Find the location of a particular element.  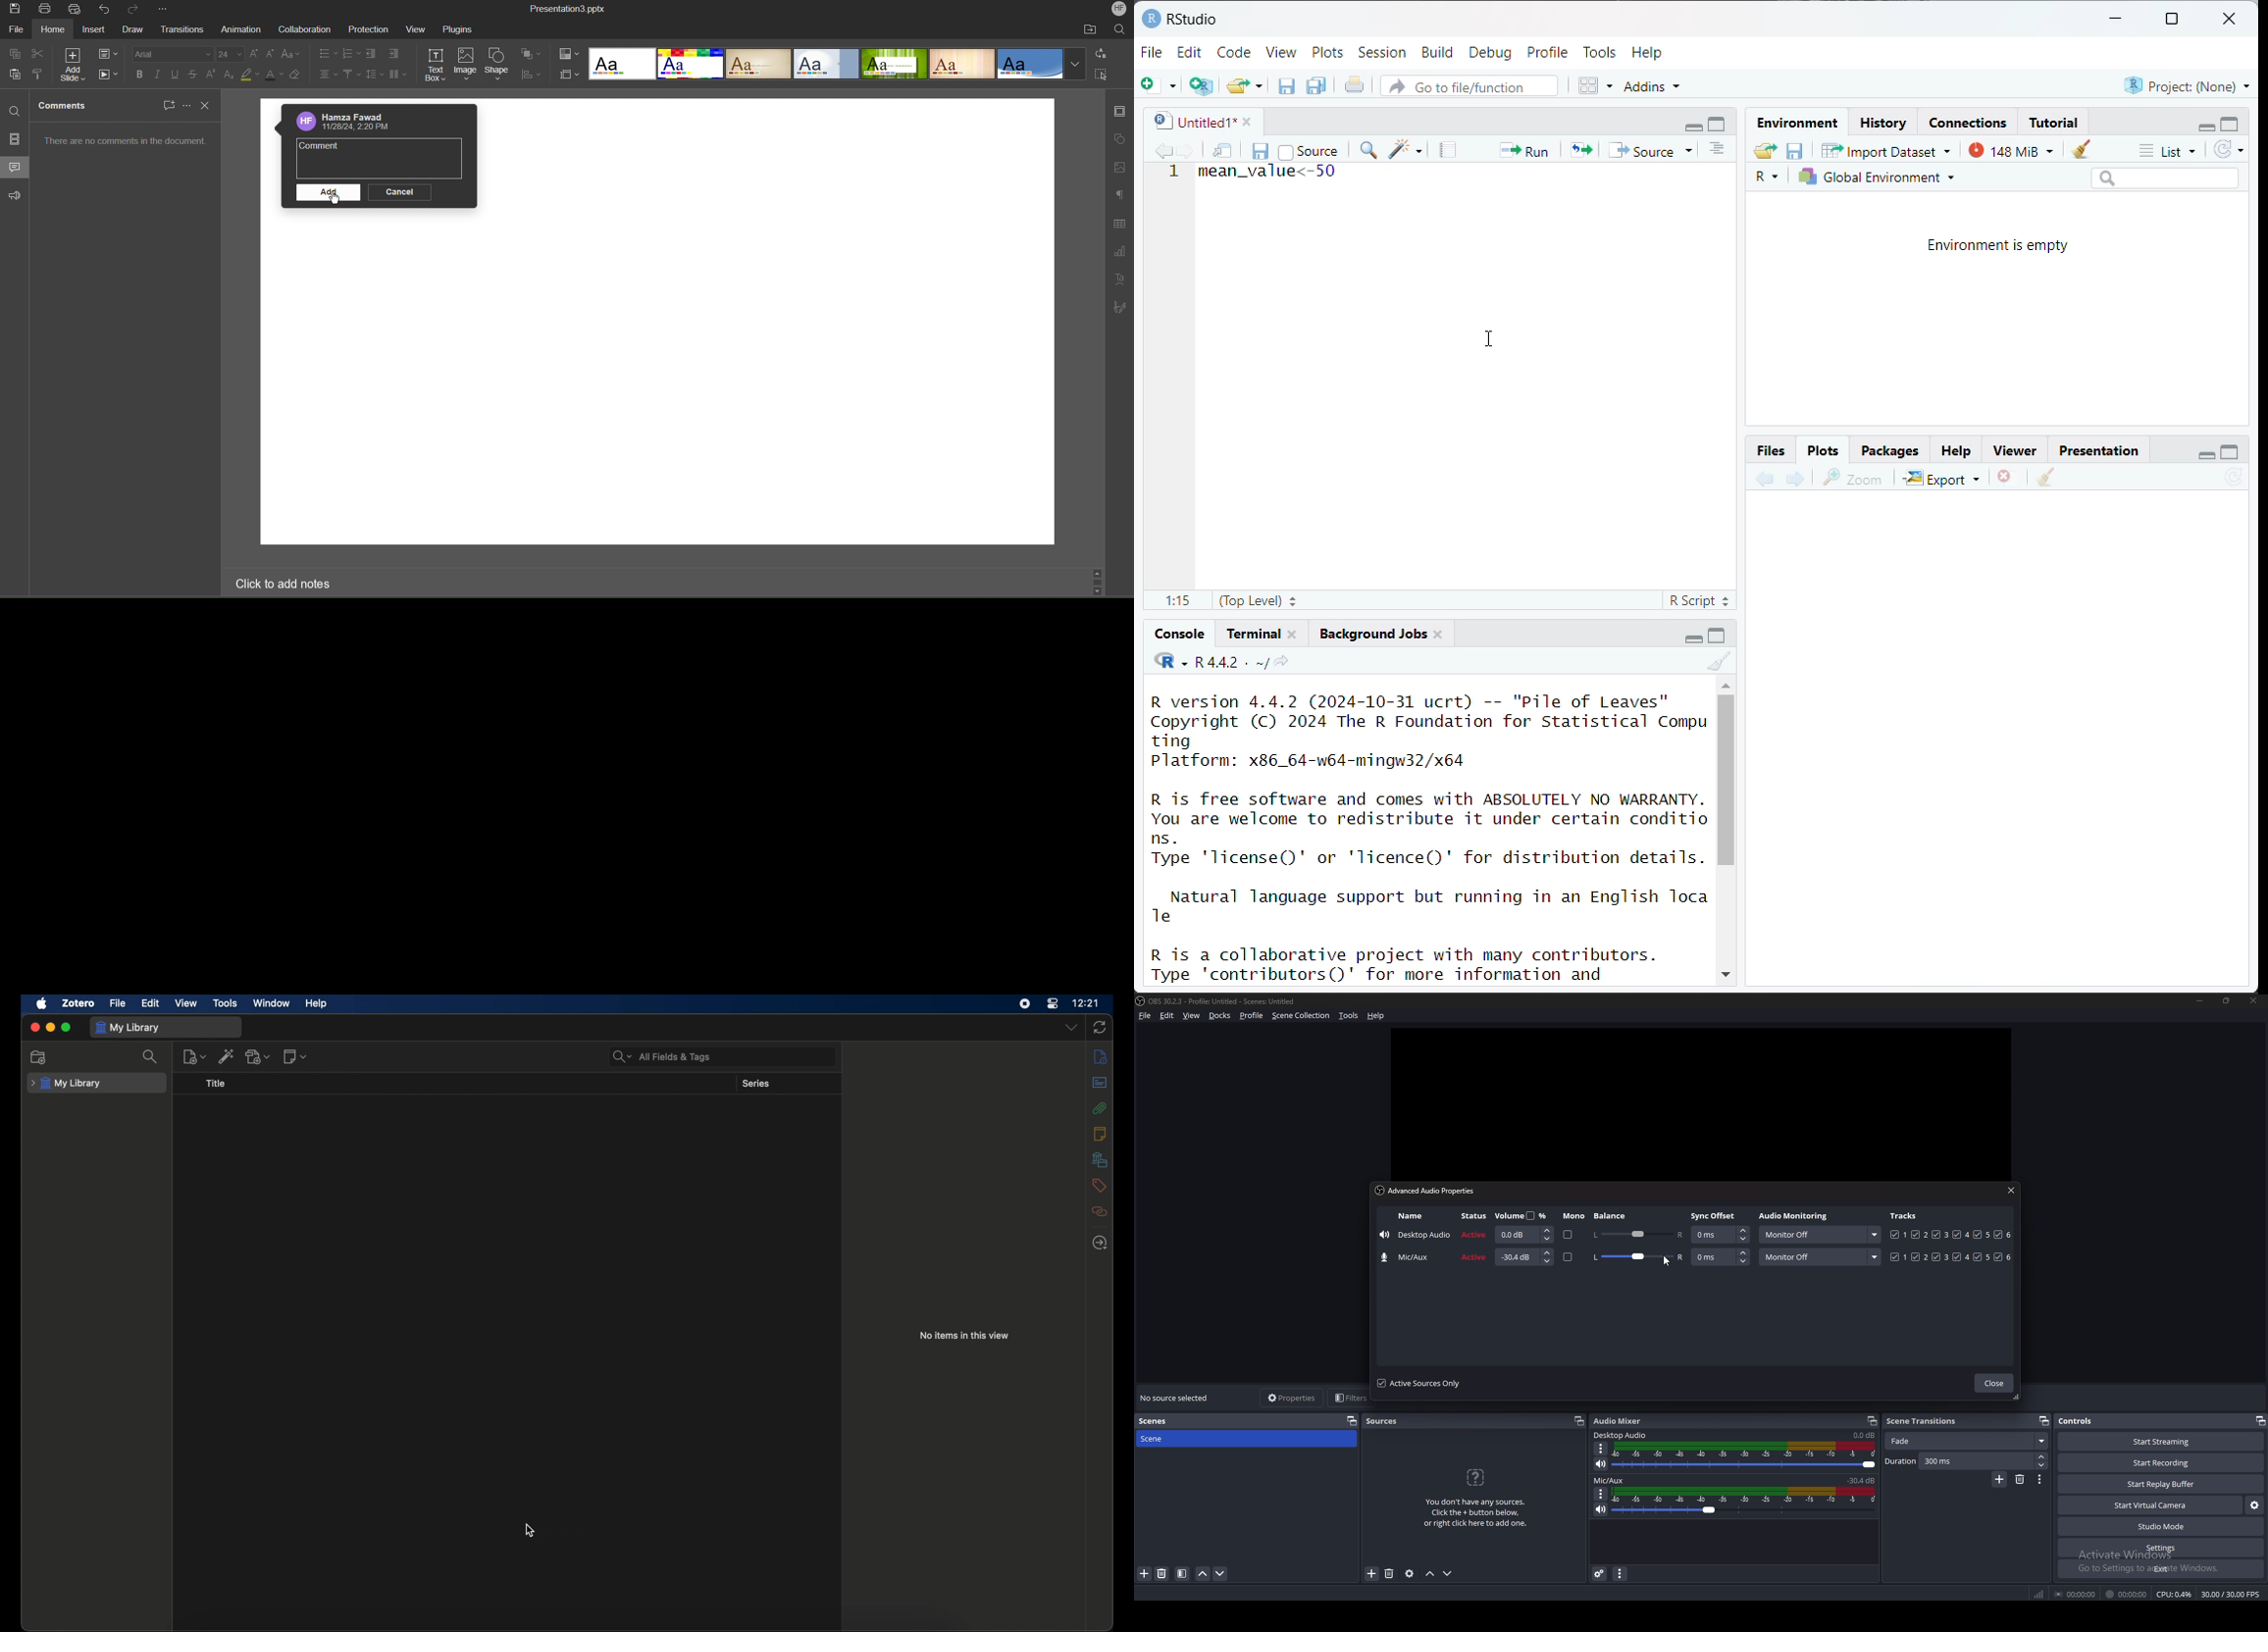

R script is located at coordinates (1700, 603).